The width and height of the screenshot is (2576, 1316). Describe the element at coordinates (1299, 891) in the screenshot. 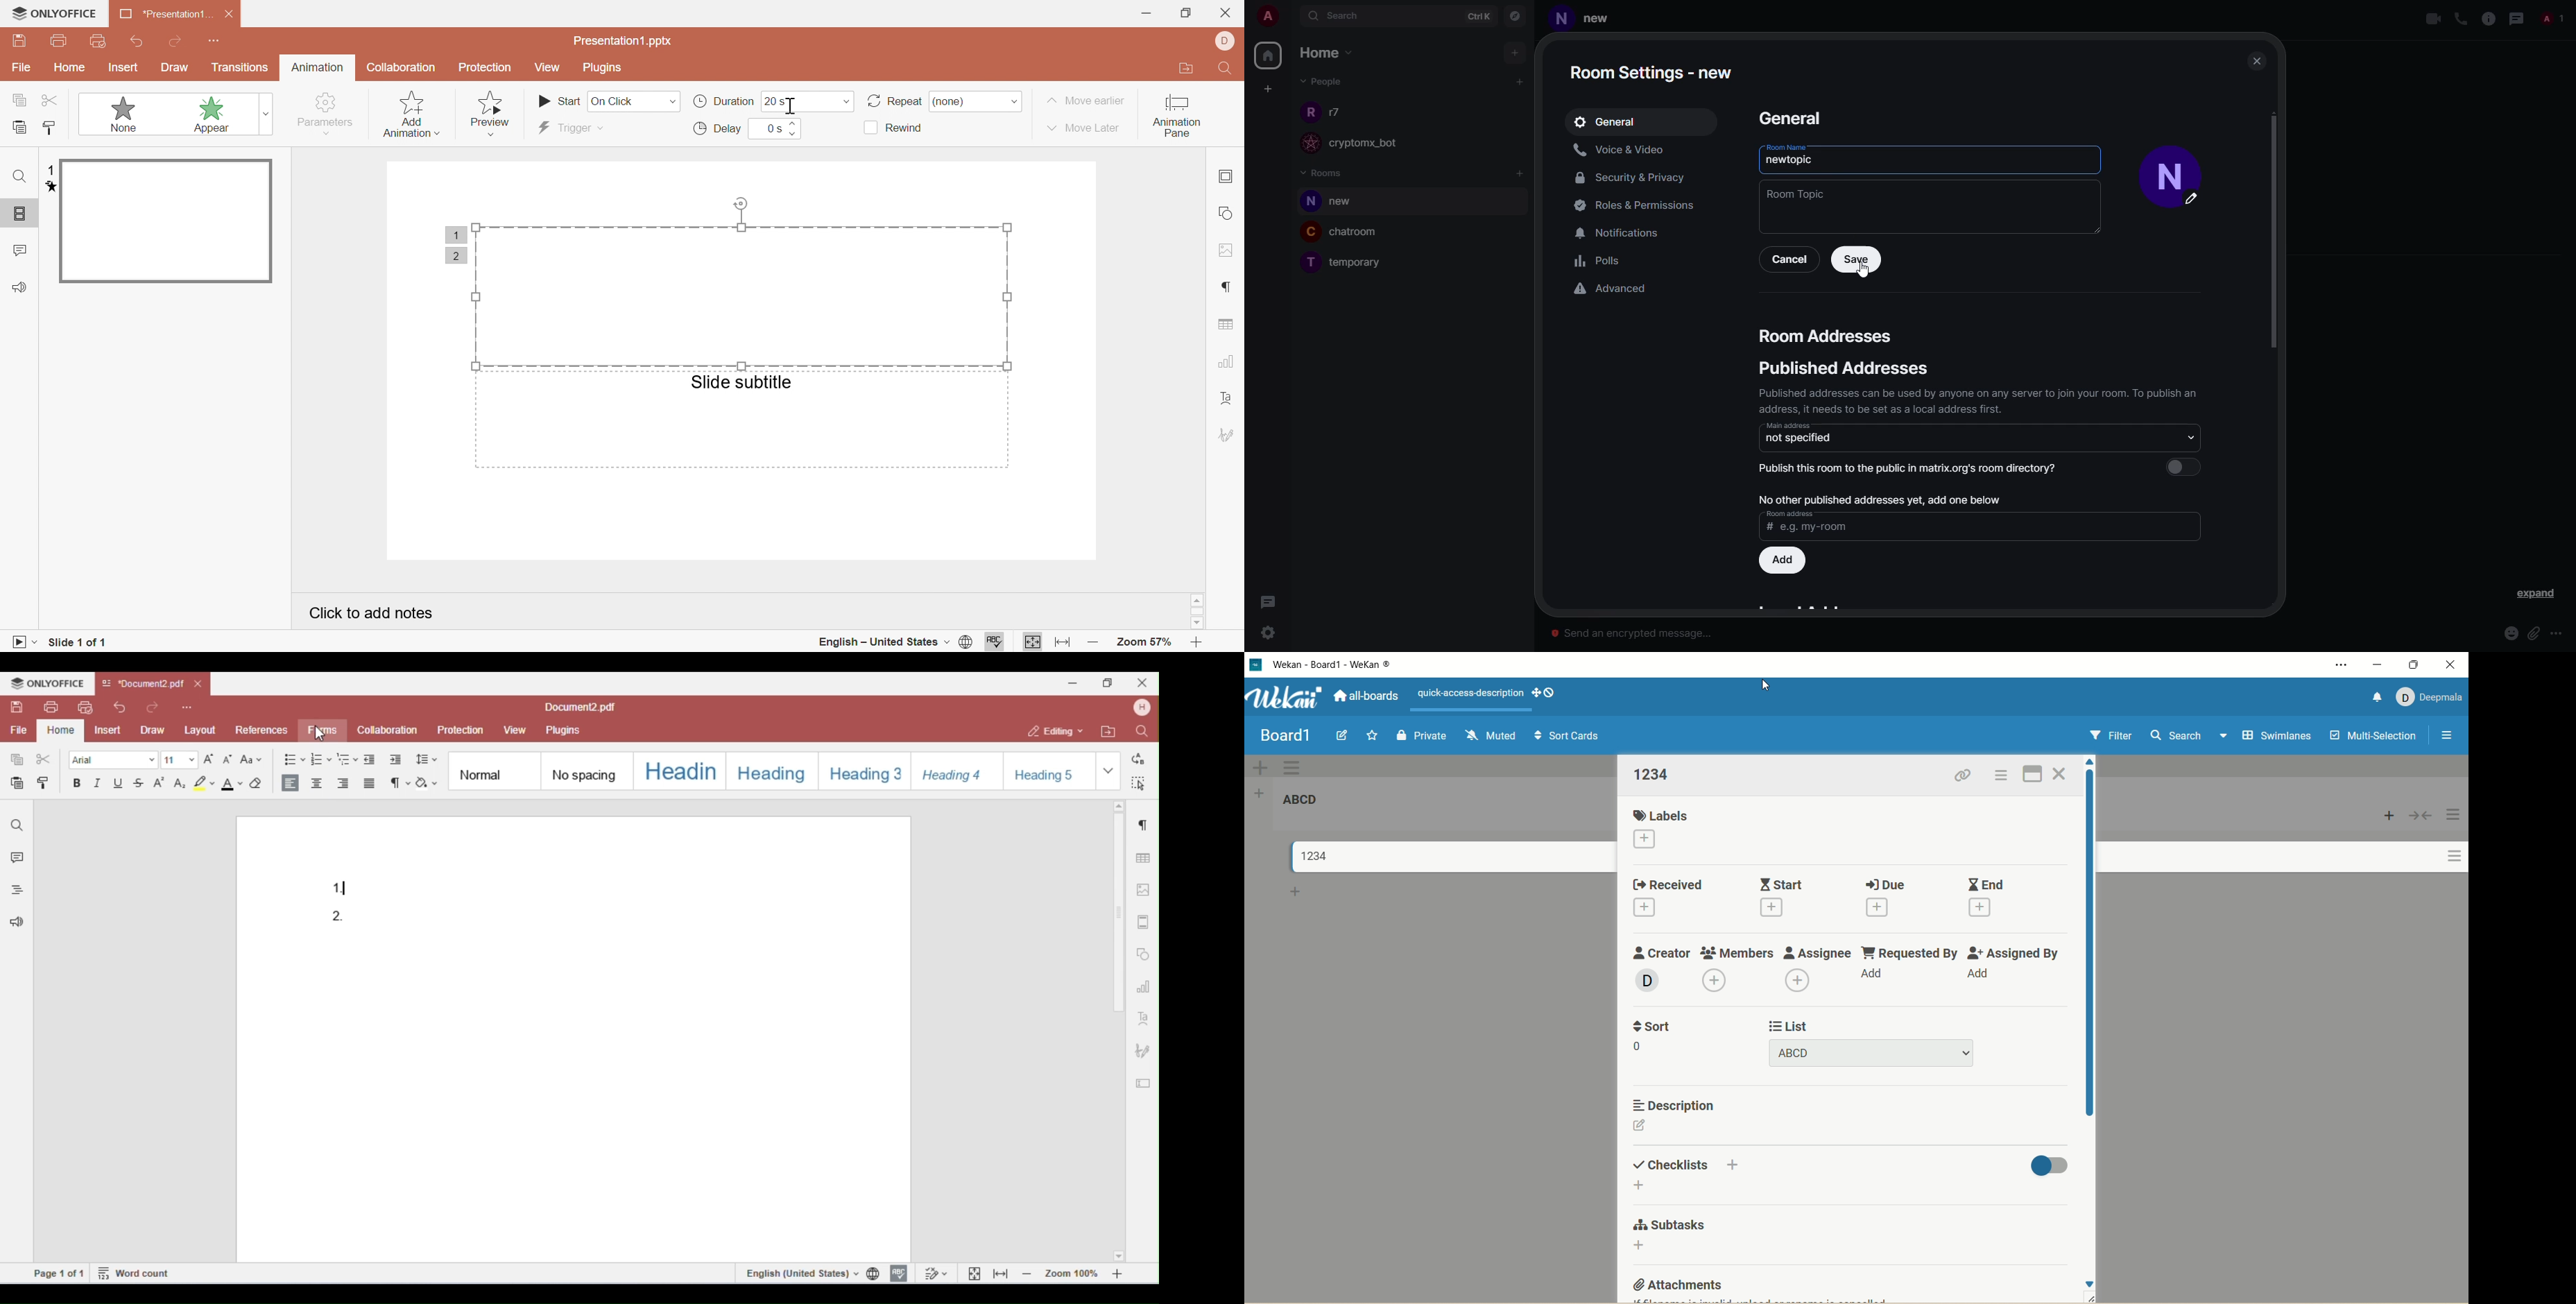

I see `add card` at that location.